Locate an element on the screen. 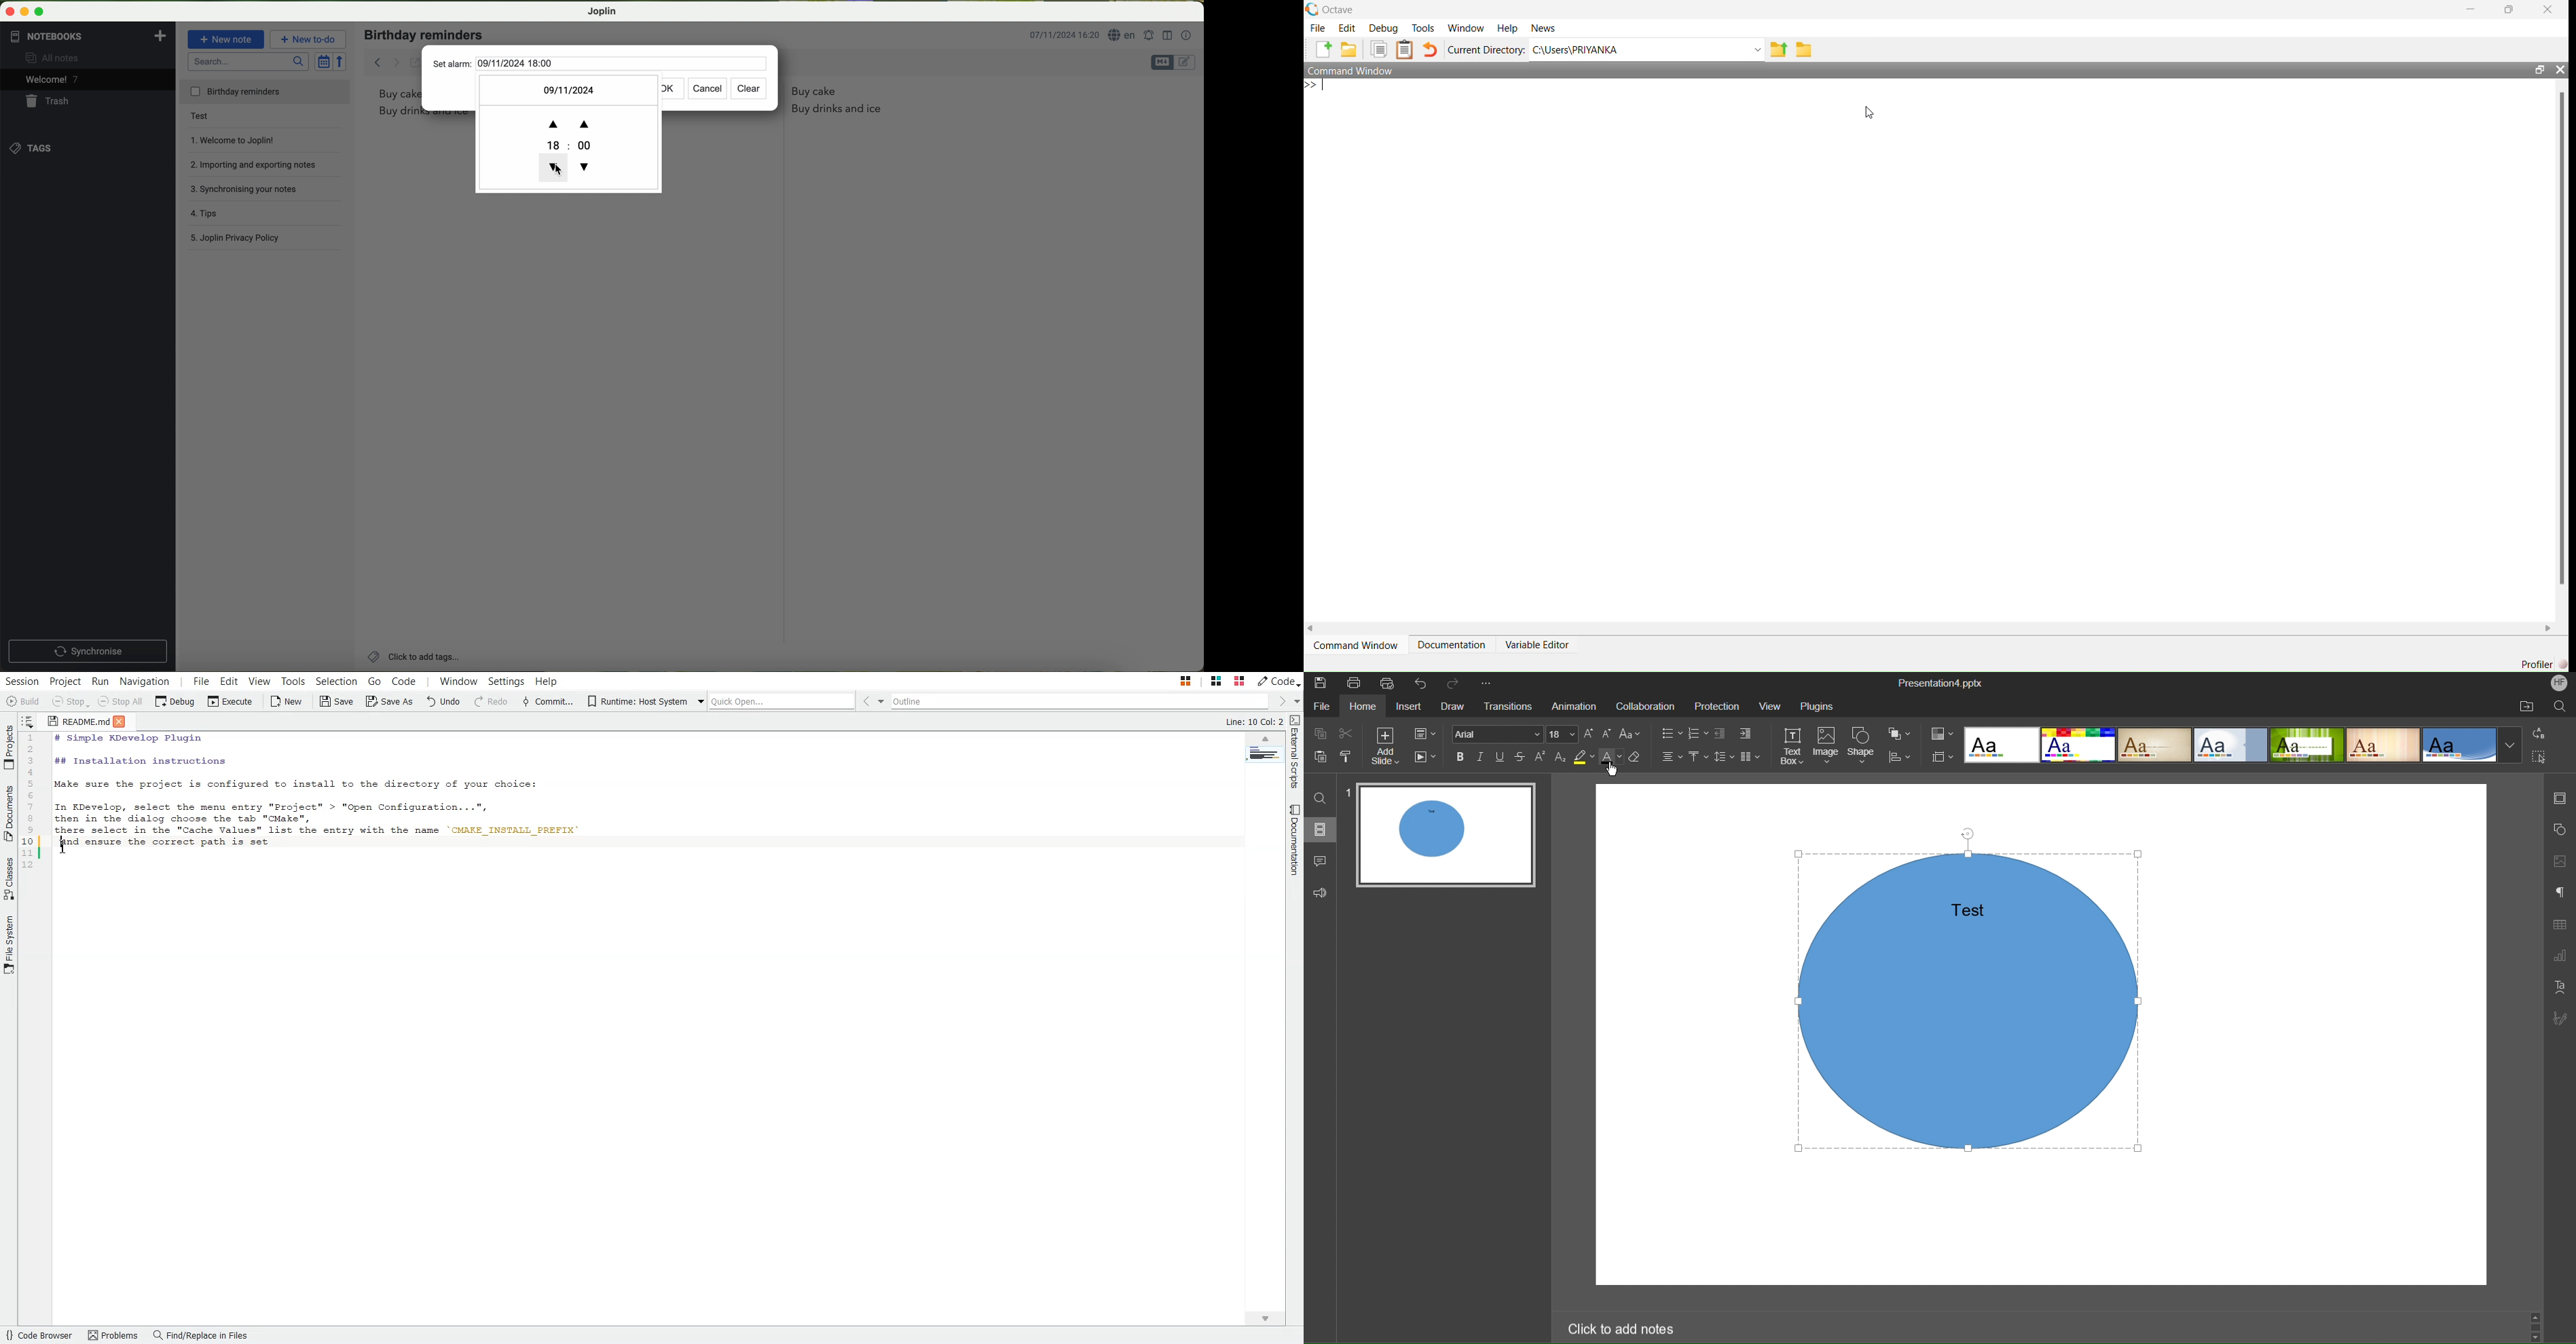  Underline is located at coordinates (1502, 759).